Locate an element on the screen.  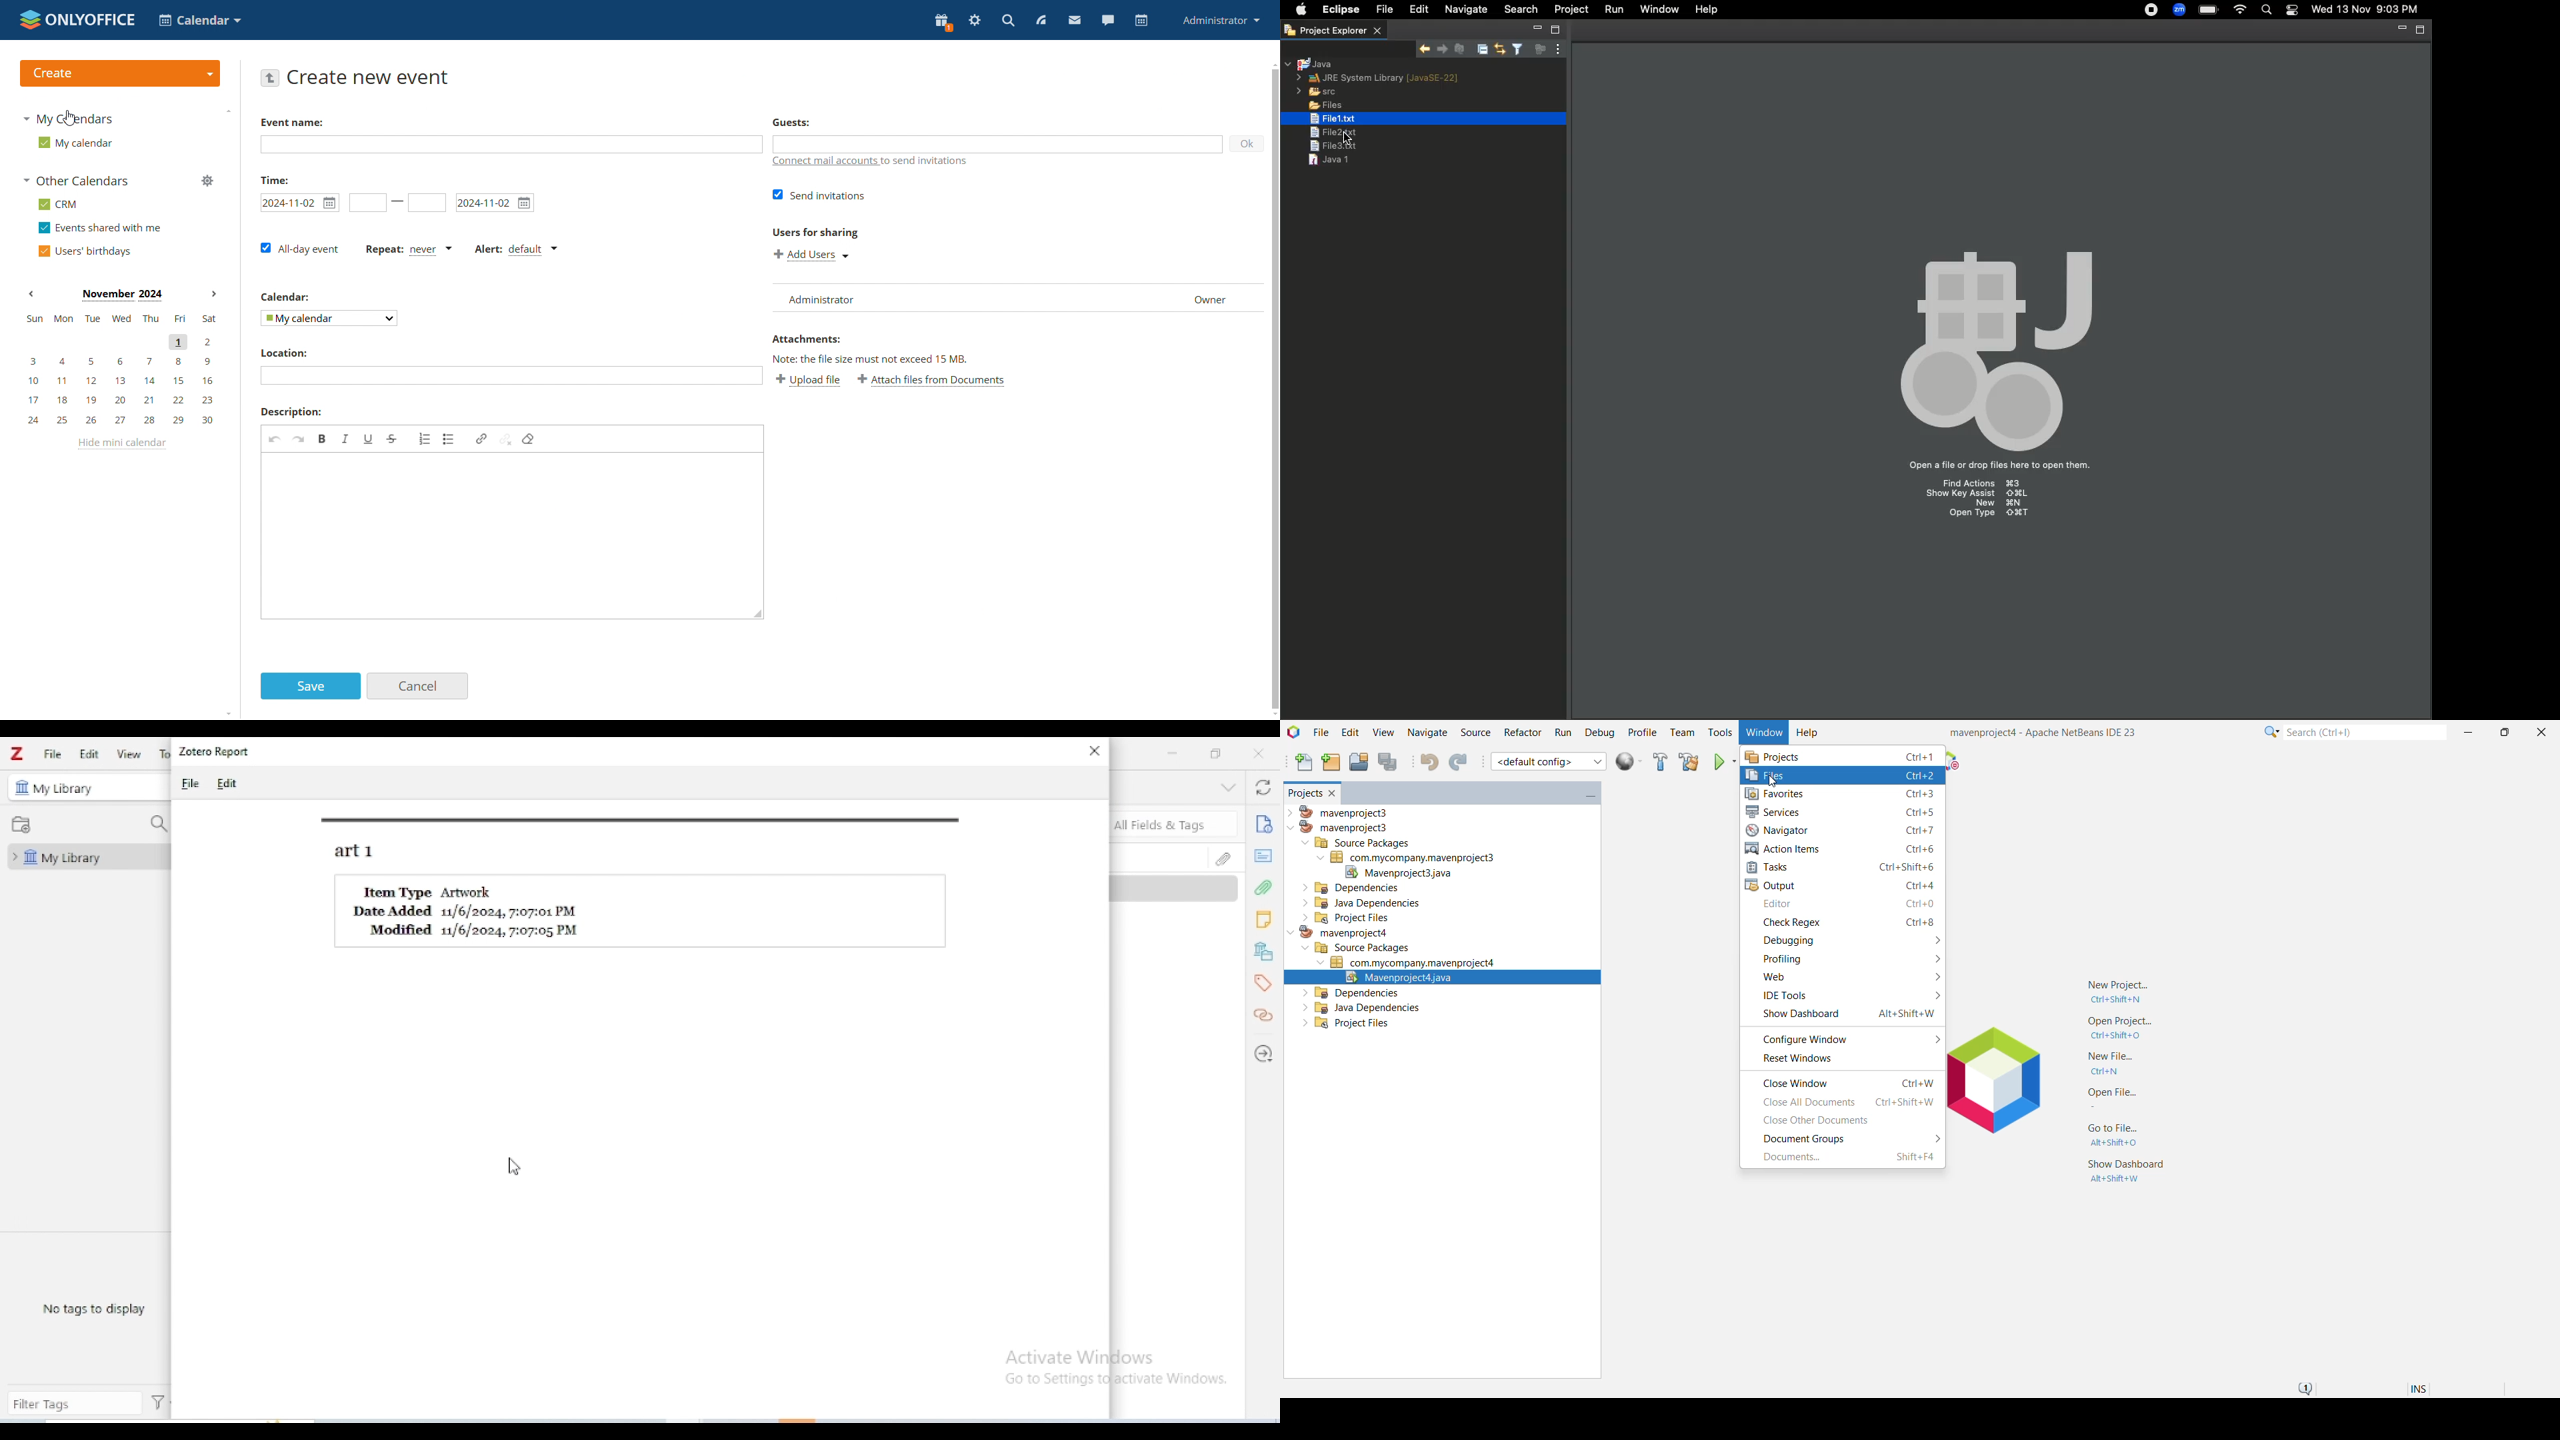
Next month is located at coordinates (209, 293).